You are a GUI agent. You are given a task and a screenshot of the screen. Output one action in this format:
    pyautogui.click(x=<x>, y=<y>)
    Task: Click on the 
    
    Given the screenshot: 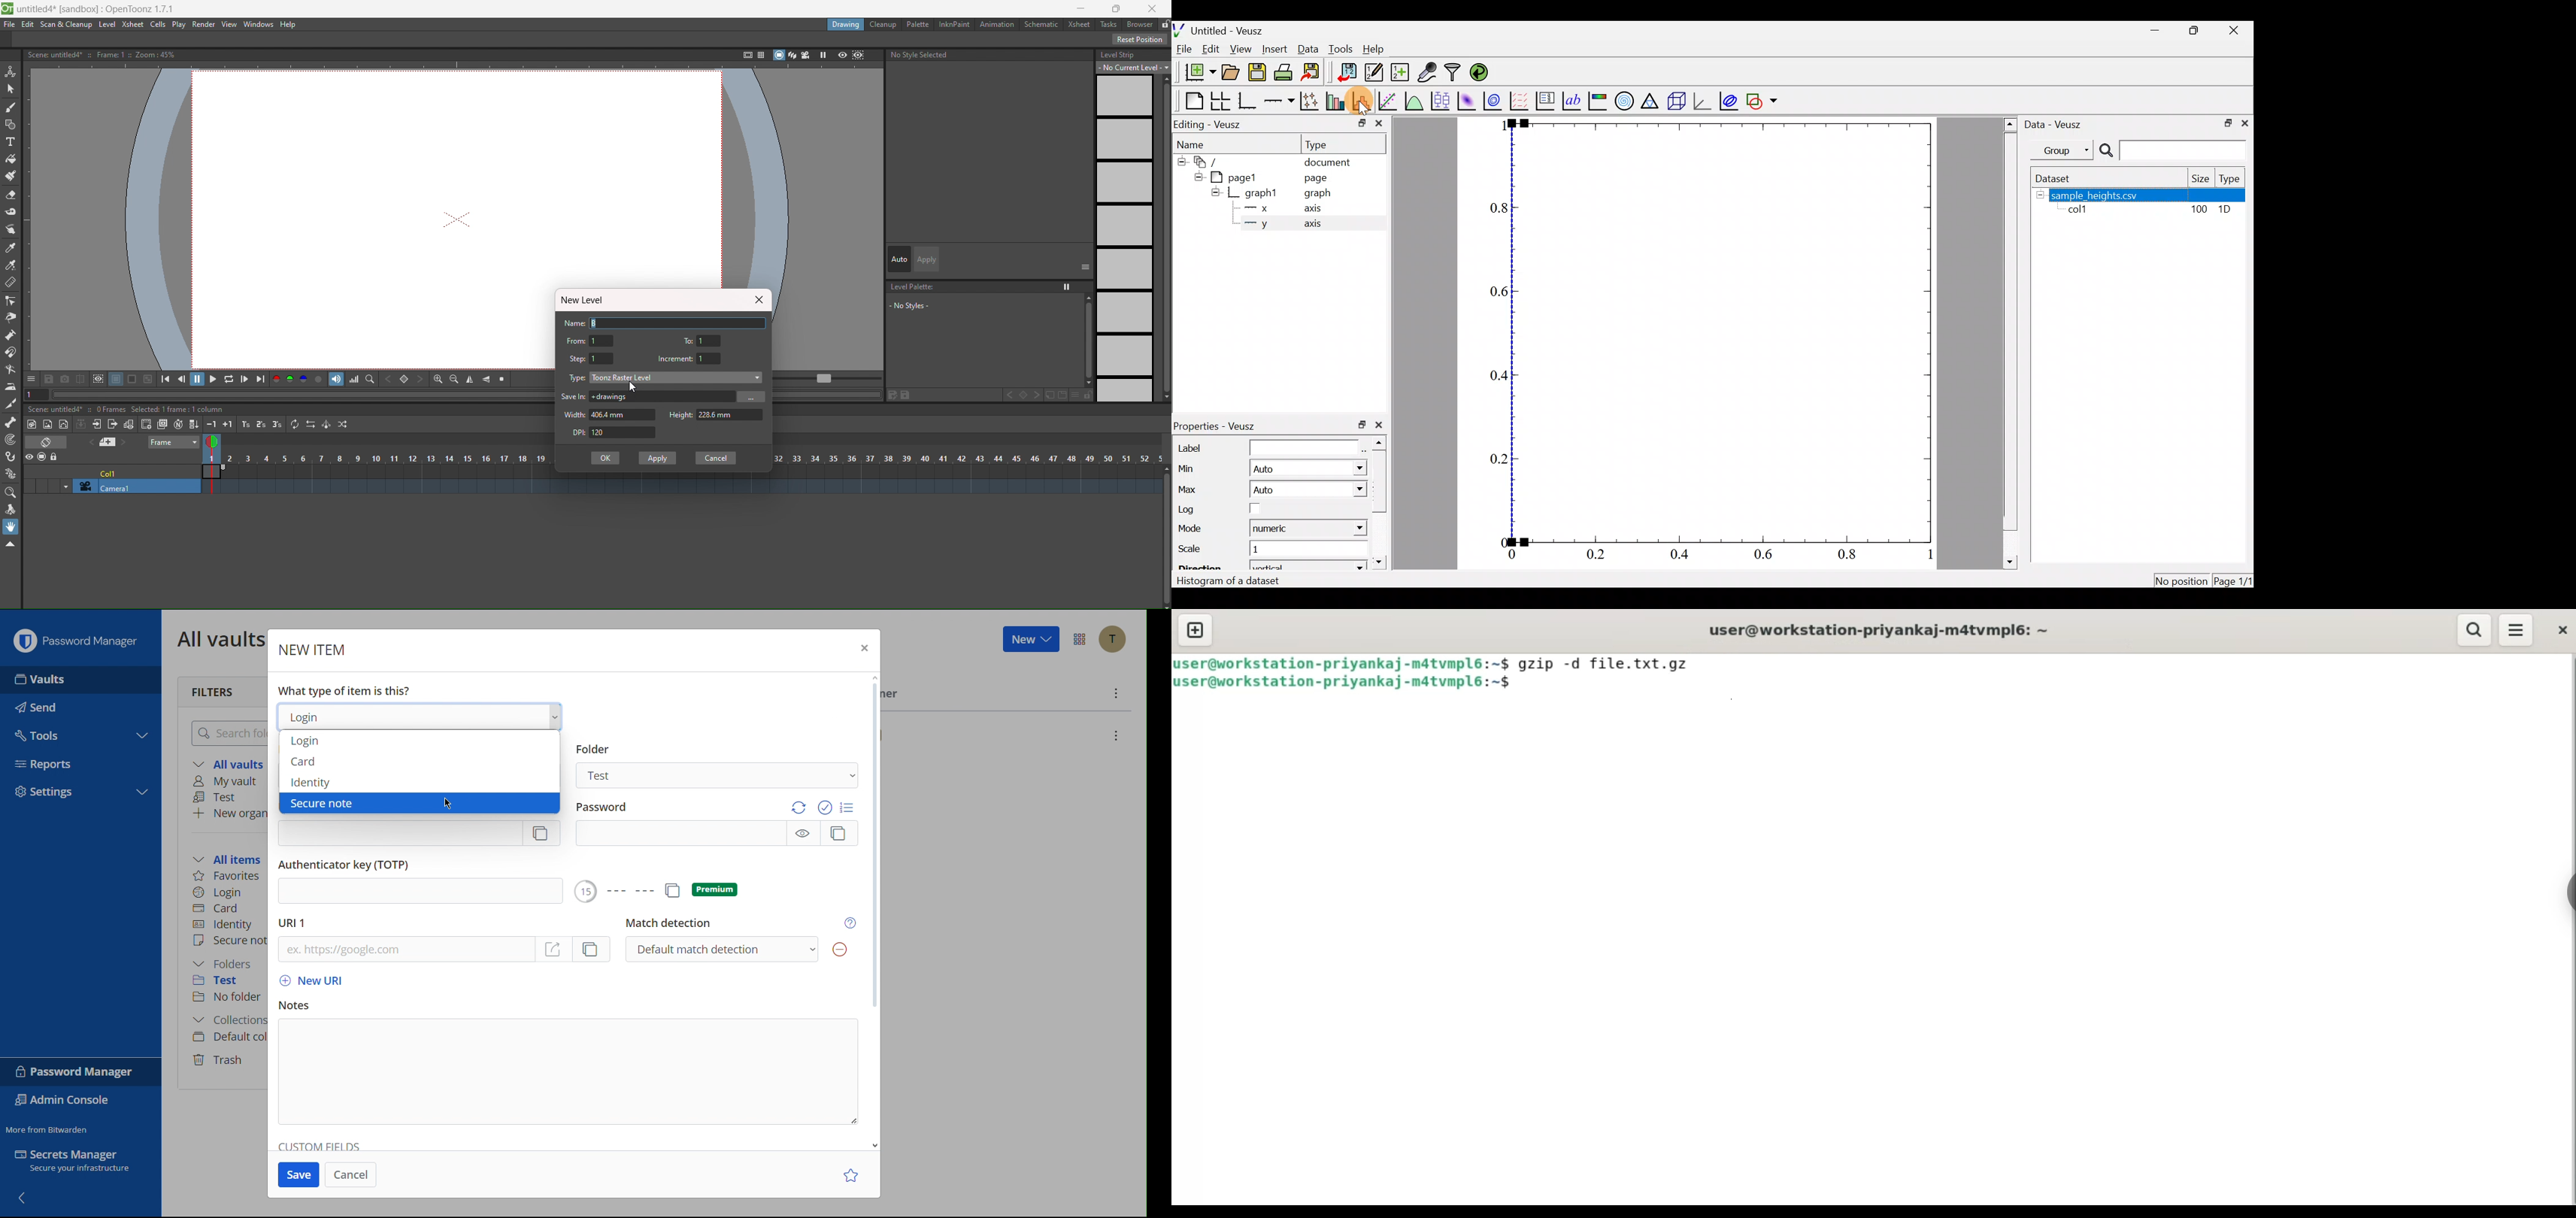 What is the action you would take?
    pyautogui.click(x=486, y=379)
    